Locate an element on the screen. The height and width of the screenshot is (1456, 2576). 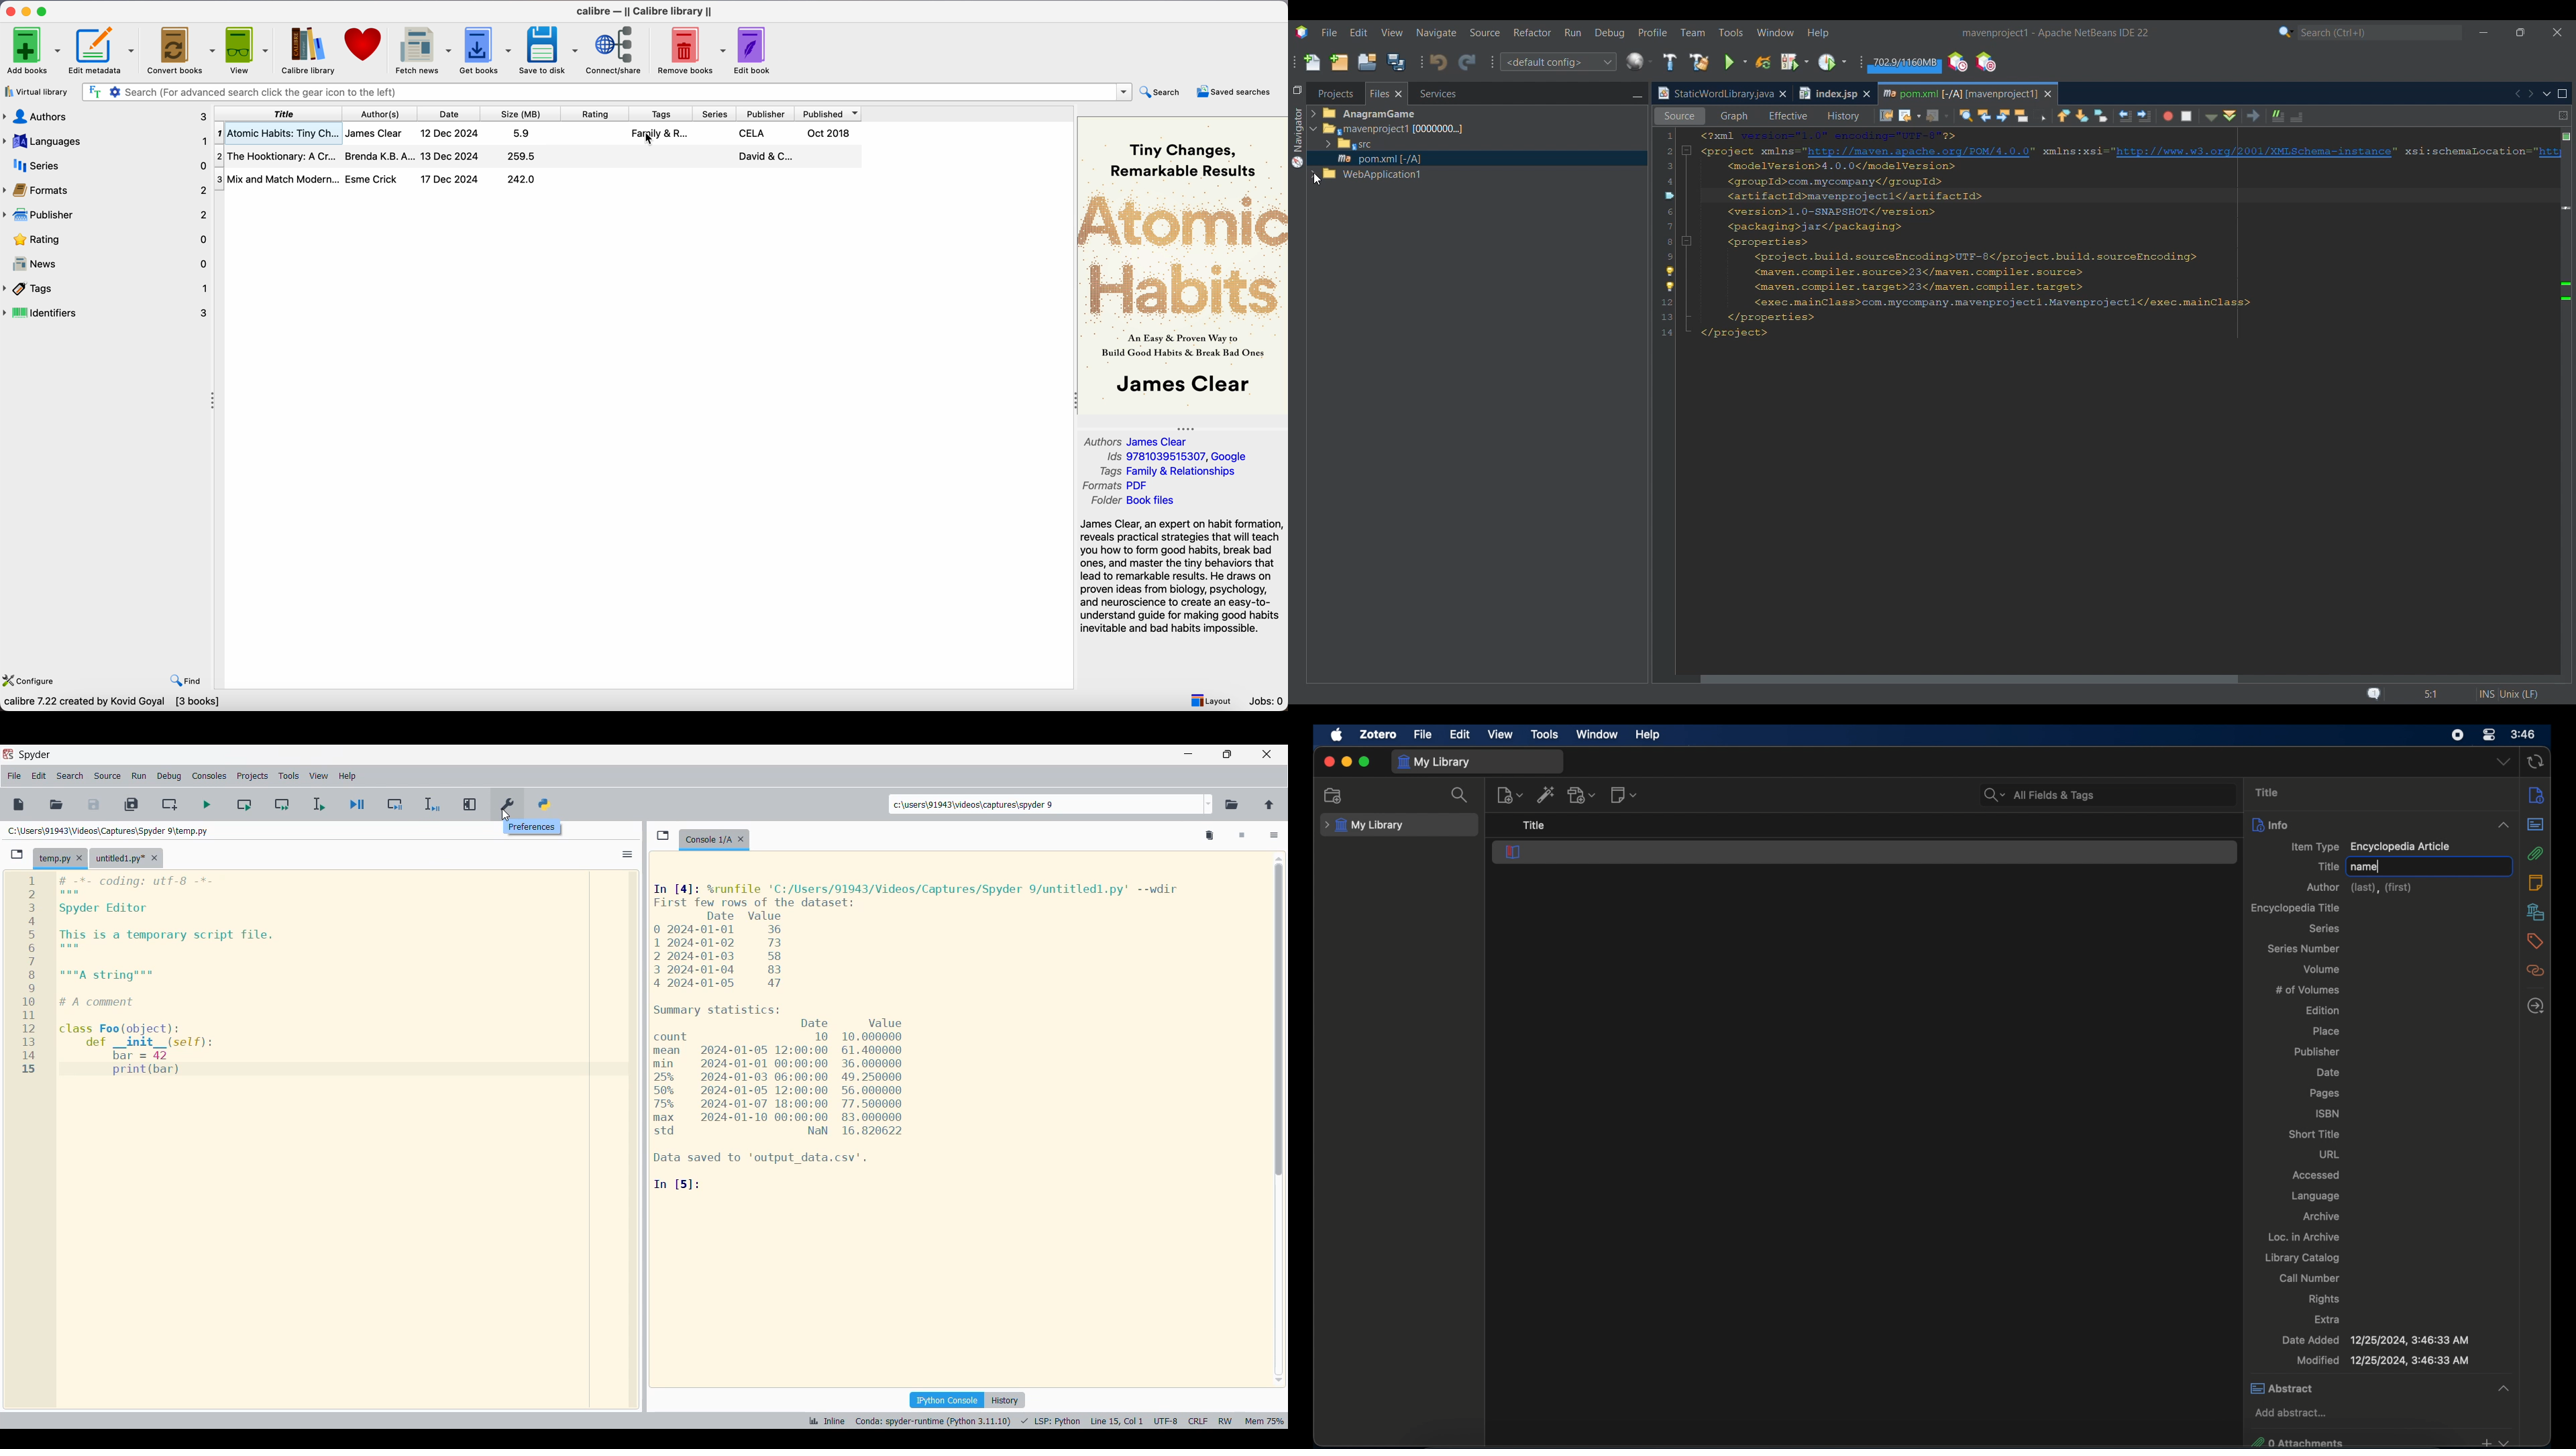
View menu  is located at coordinates (319, 776).